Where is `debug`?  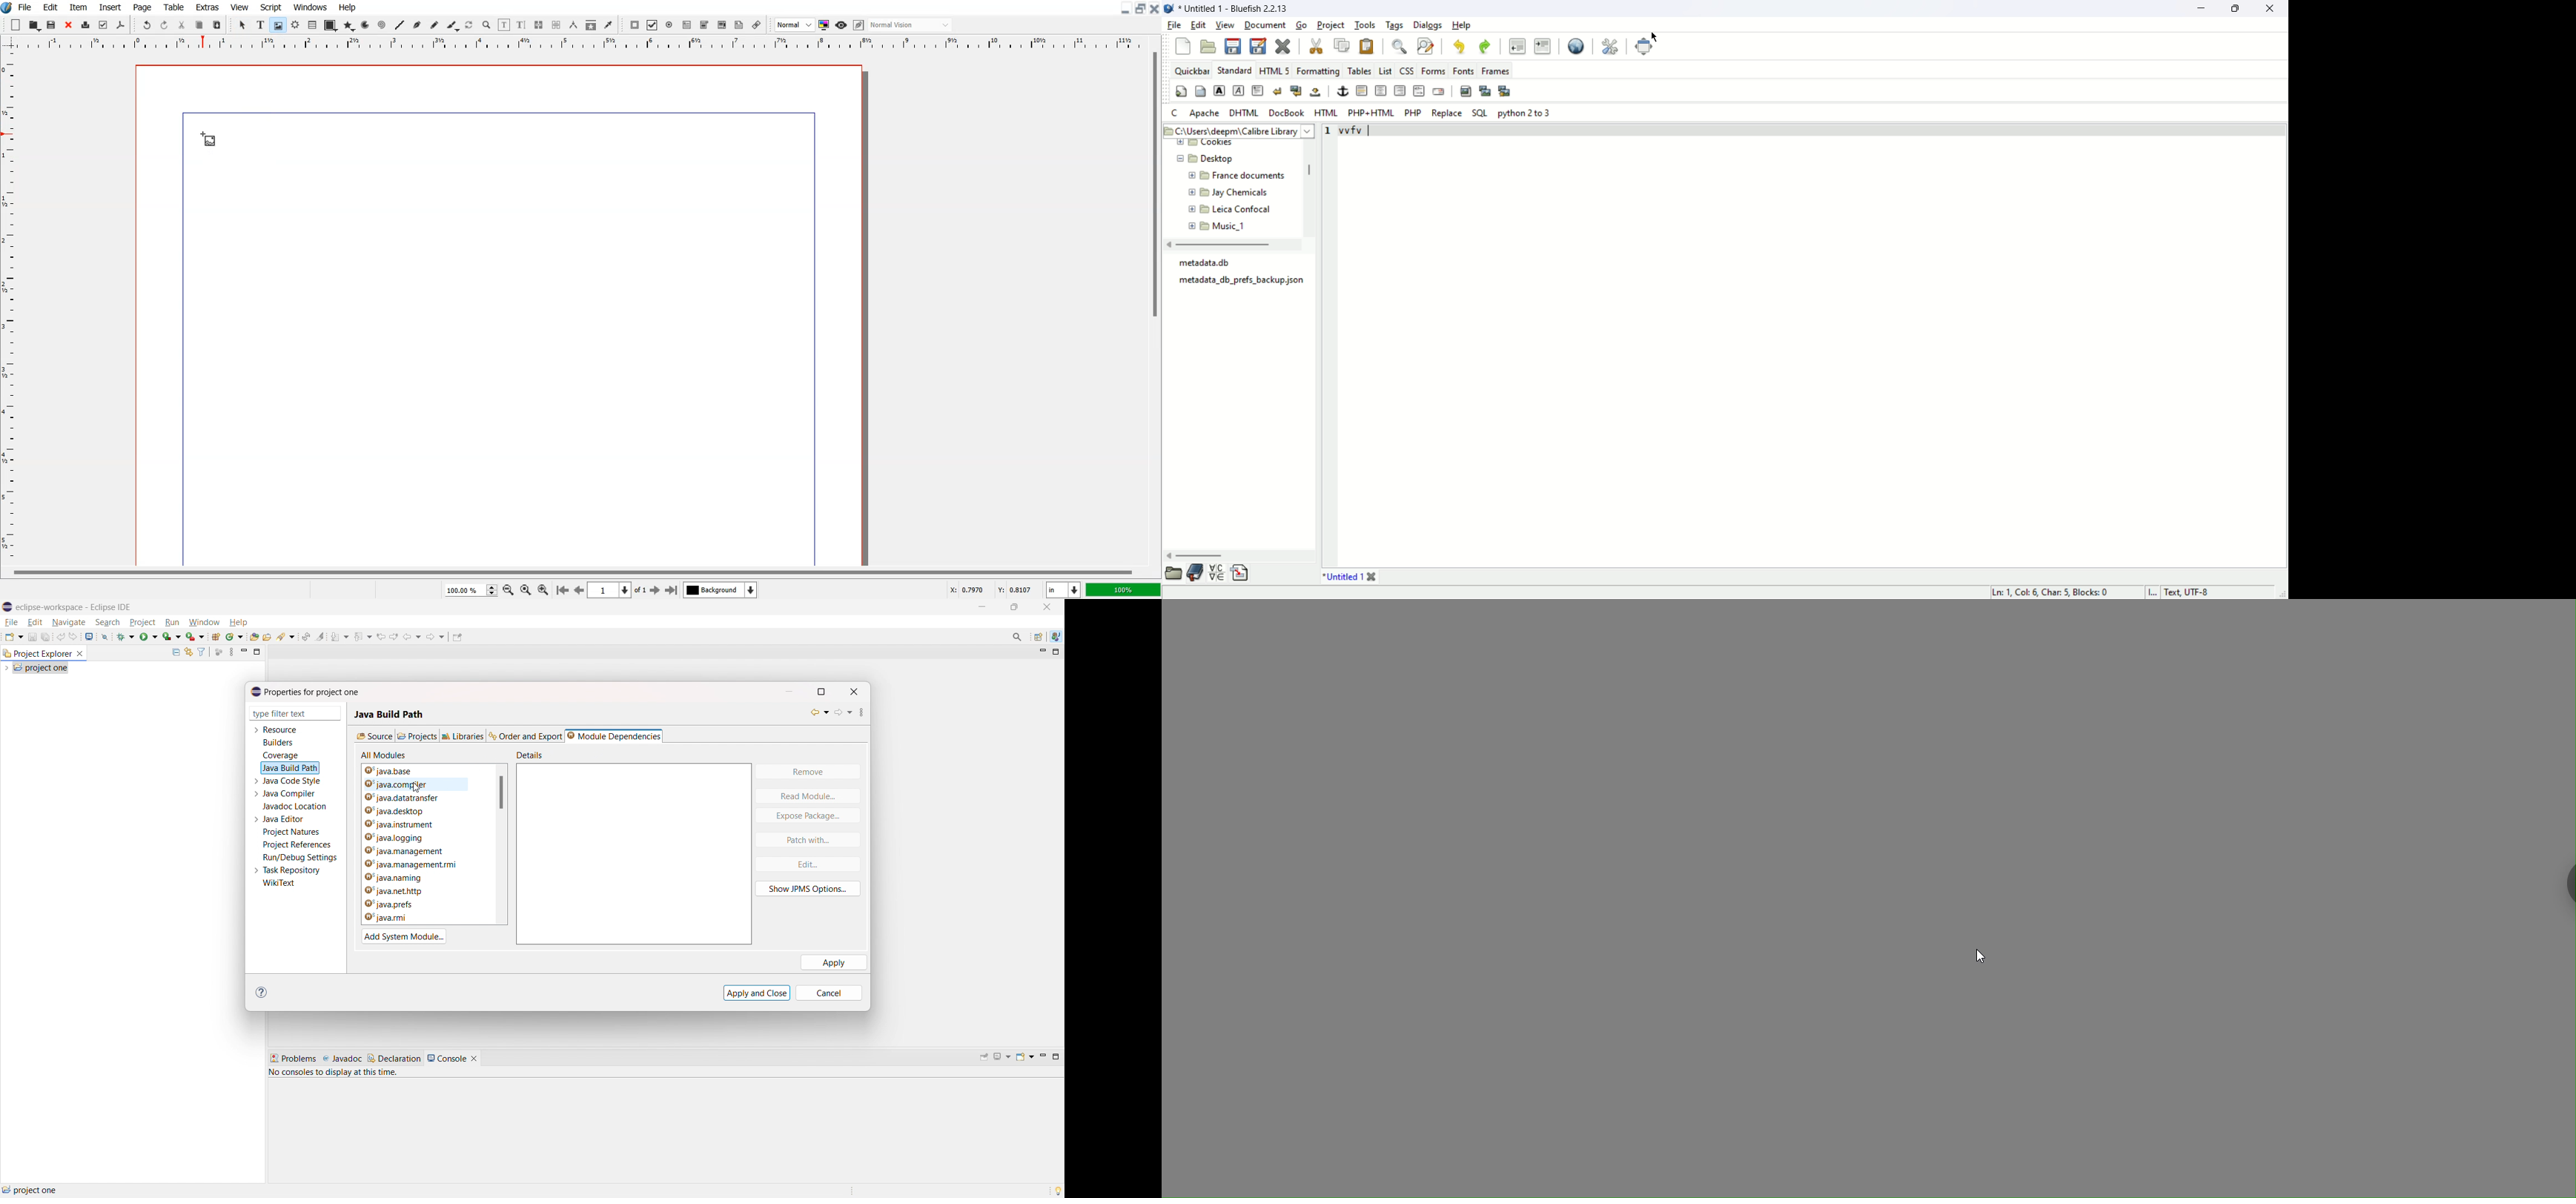
debug is located at coordinates (126, 636).